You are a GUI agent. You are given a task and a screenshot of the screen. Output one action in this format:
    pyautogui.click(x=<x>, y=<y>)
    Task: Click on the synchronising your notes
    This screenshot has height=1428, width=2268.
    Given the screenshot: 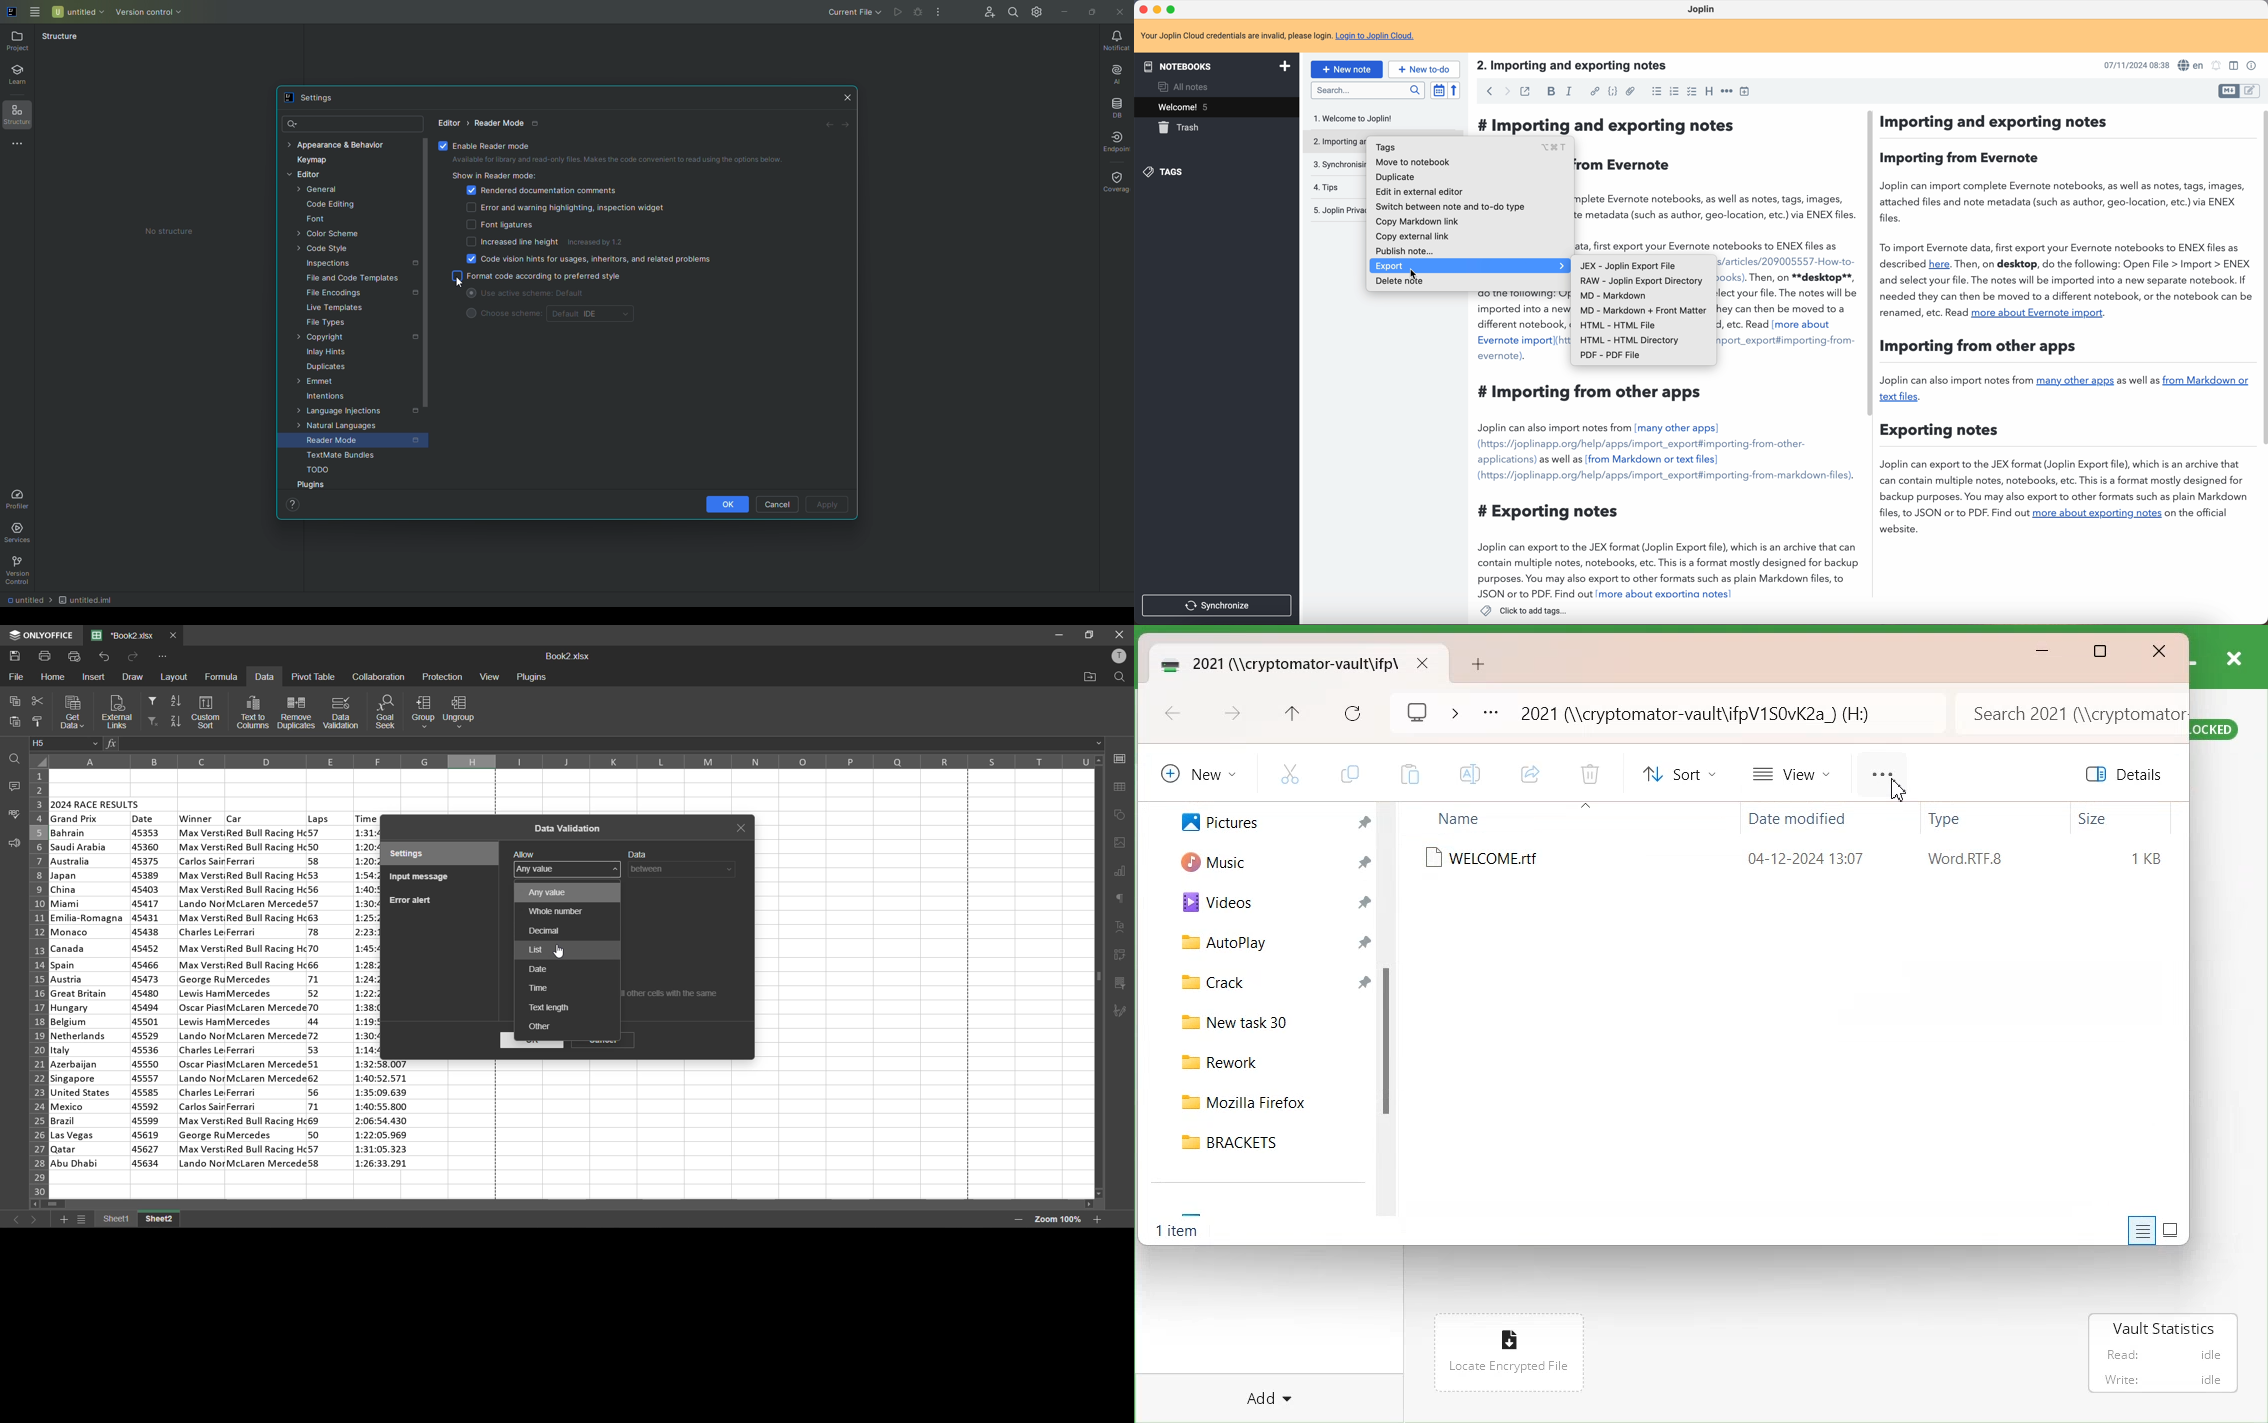 What is the action you would take?
    pyautogui.click(x=1335, y=165)
    